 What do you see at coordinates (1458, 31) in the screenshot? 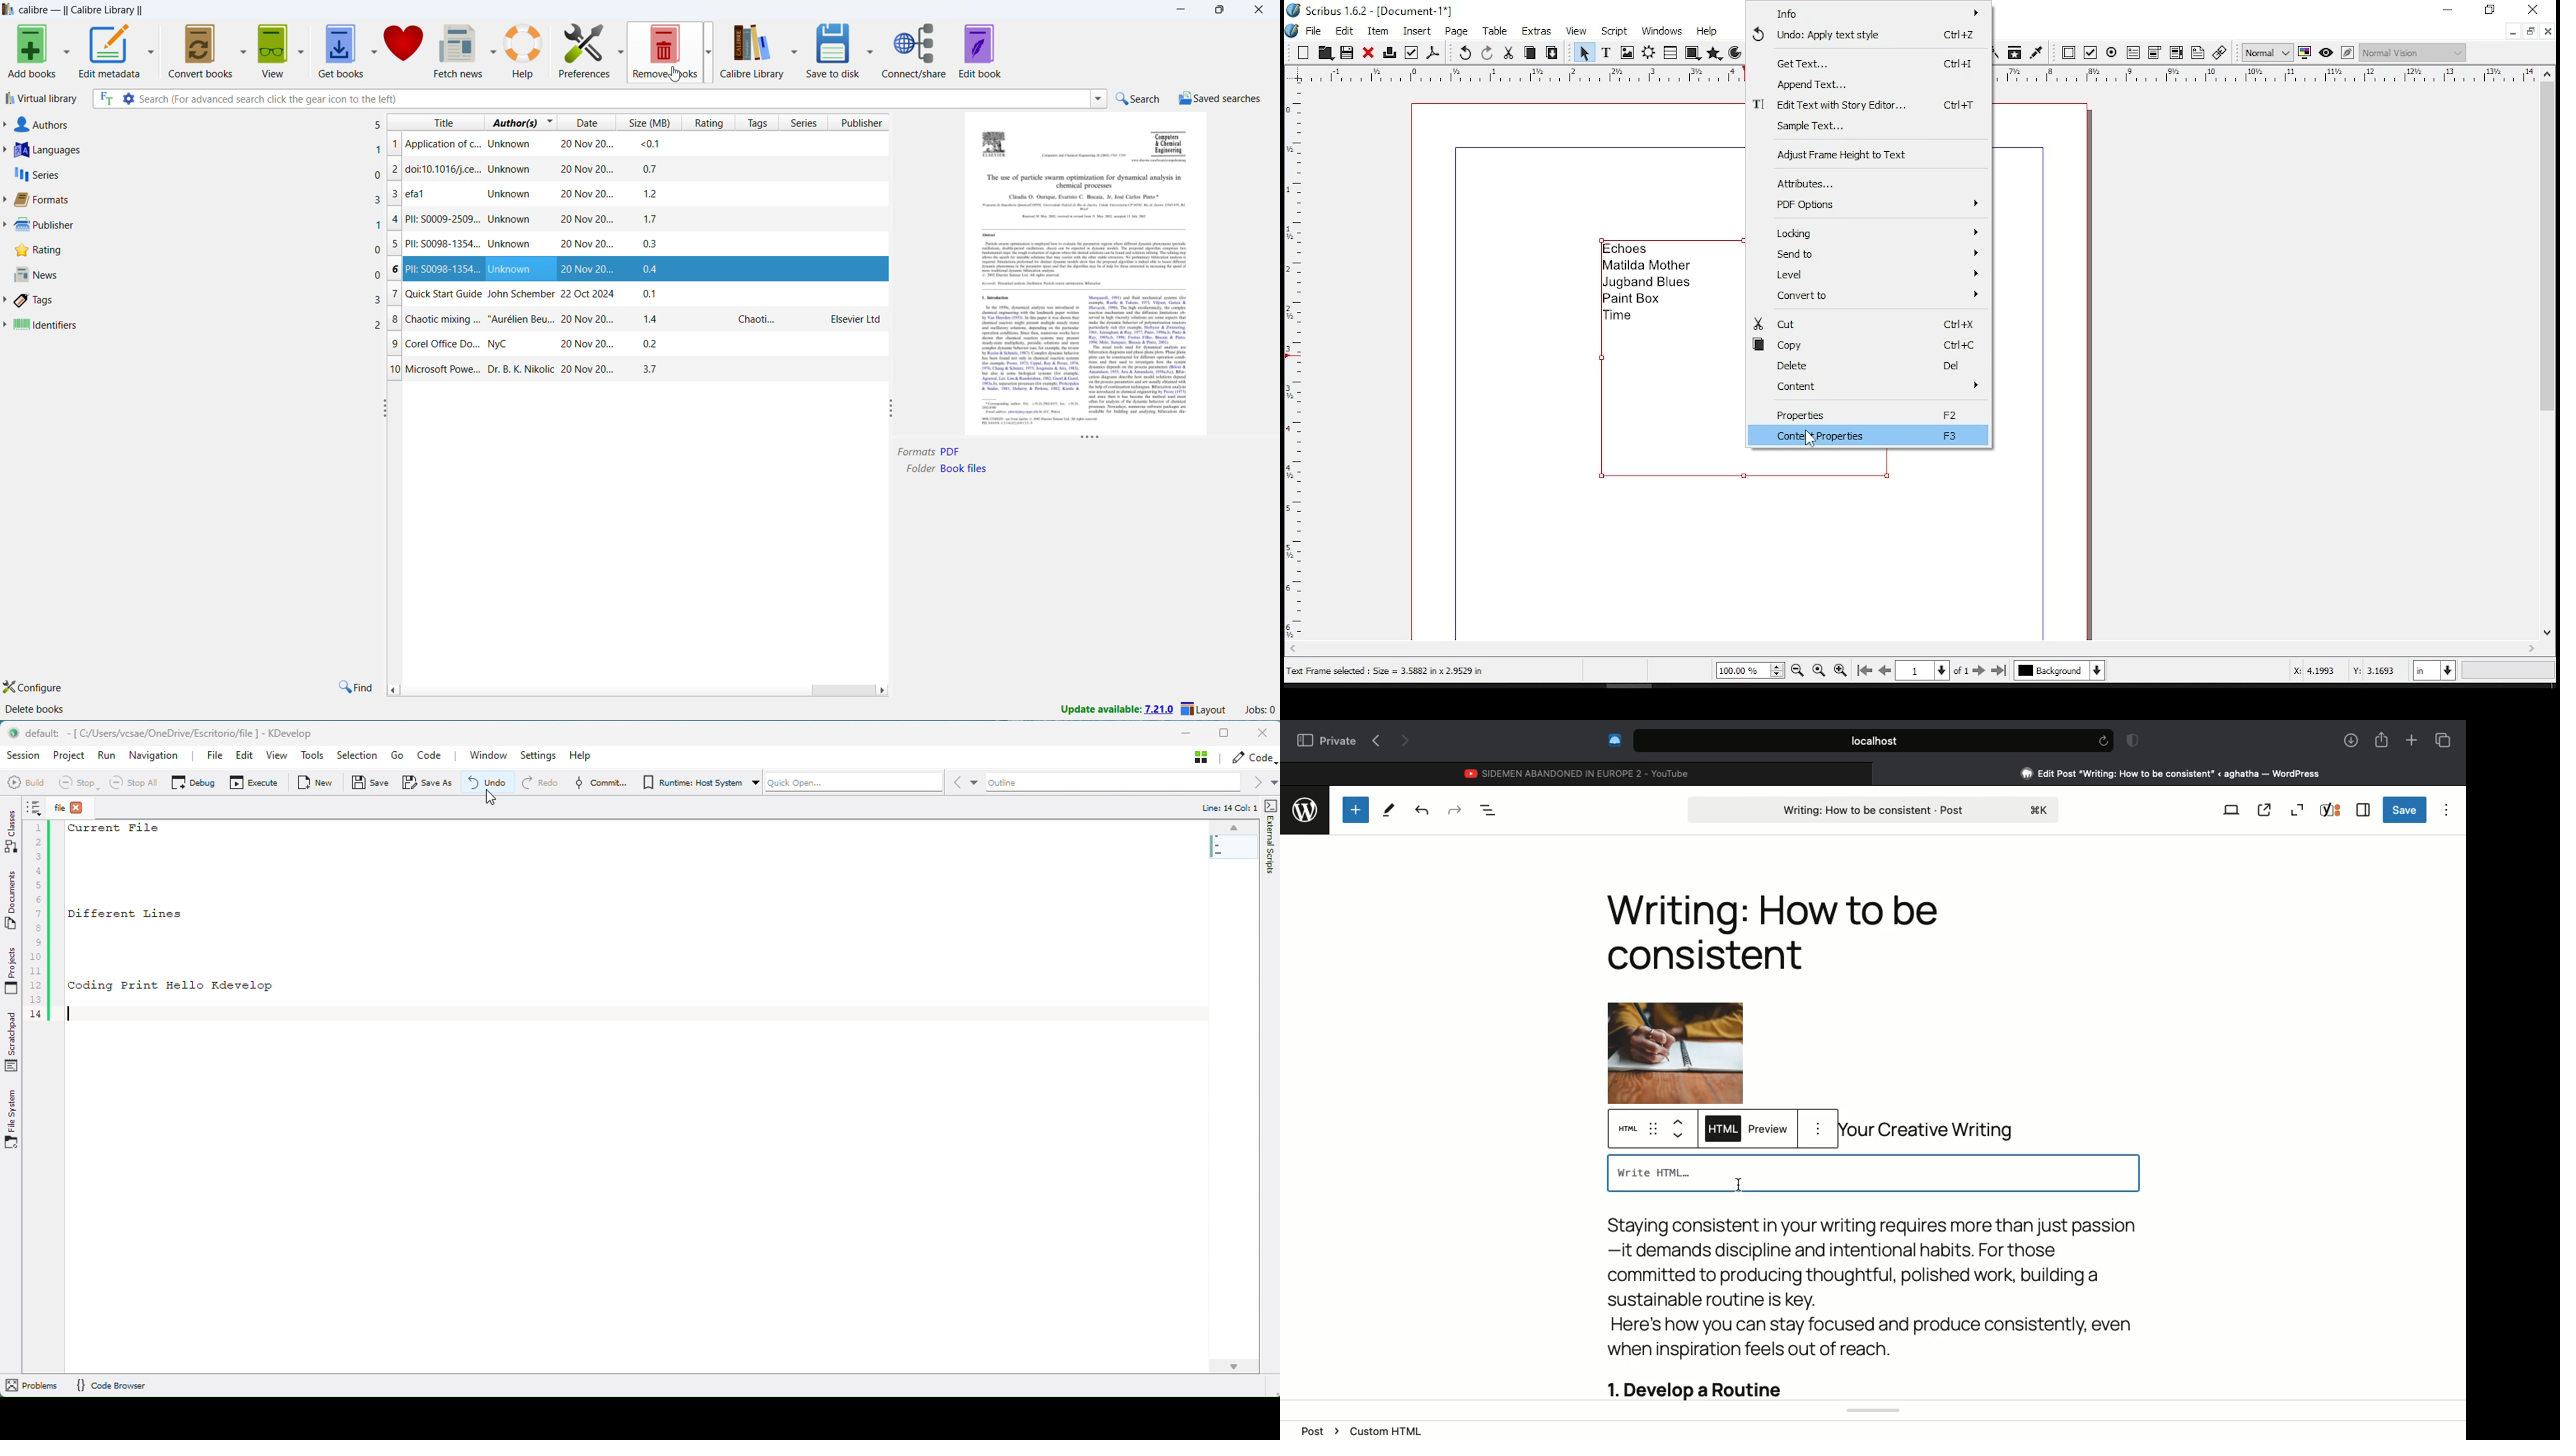
I see `page` at bounding box center [1458, 31].